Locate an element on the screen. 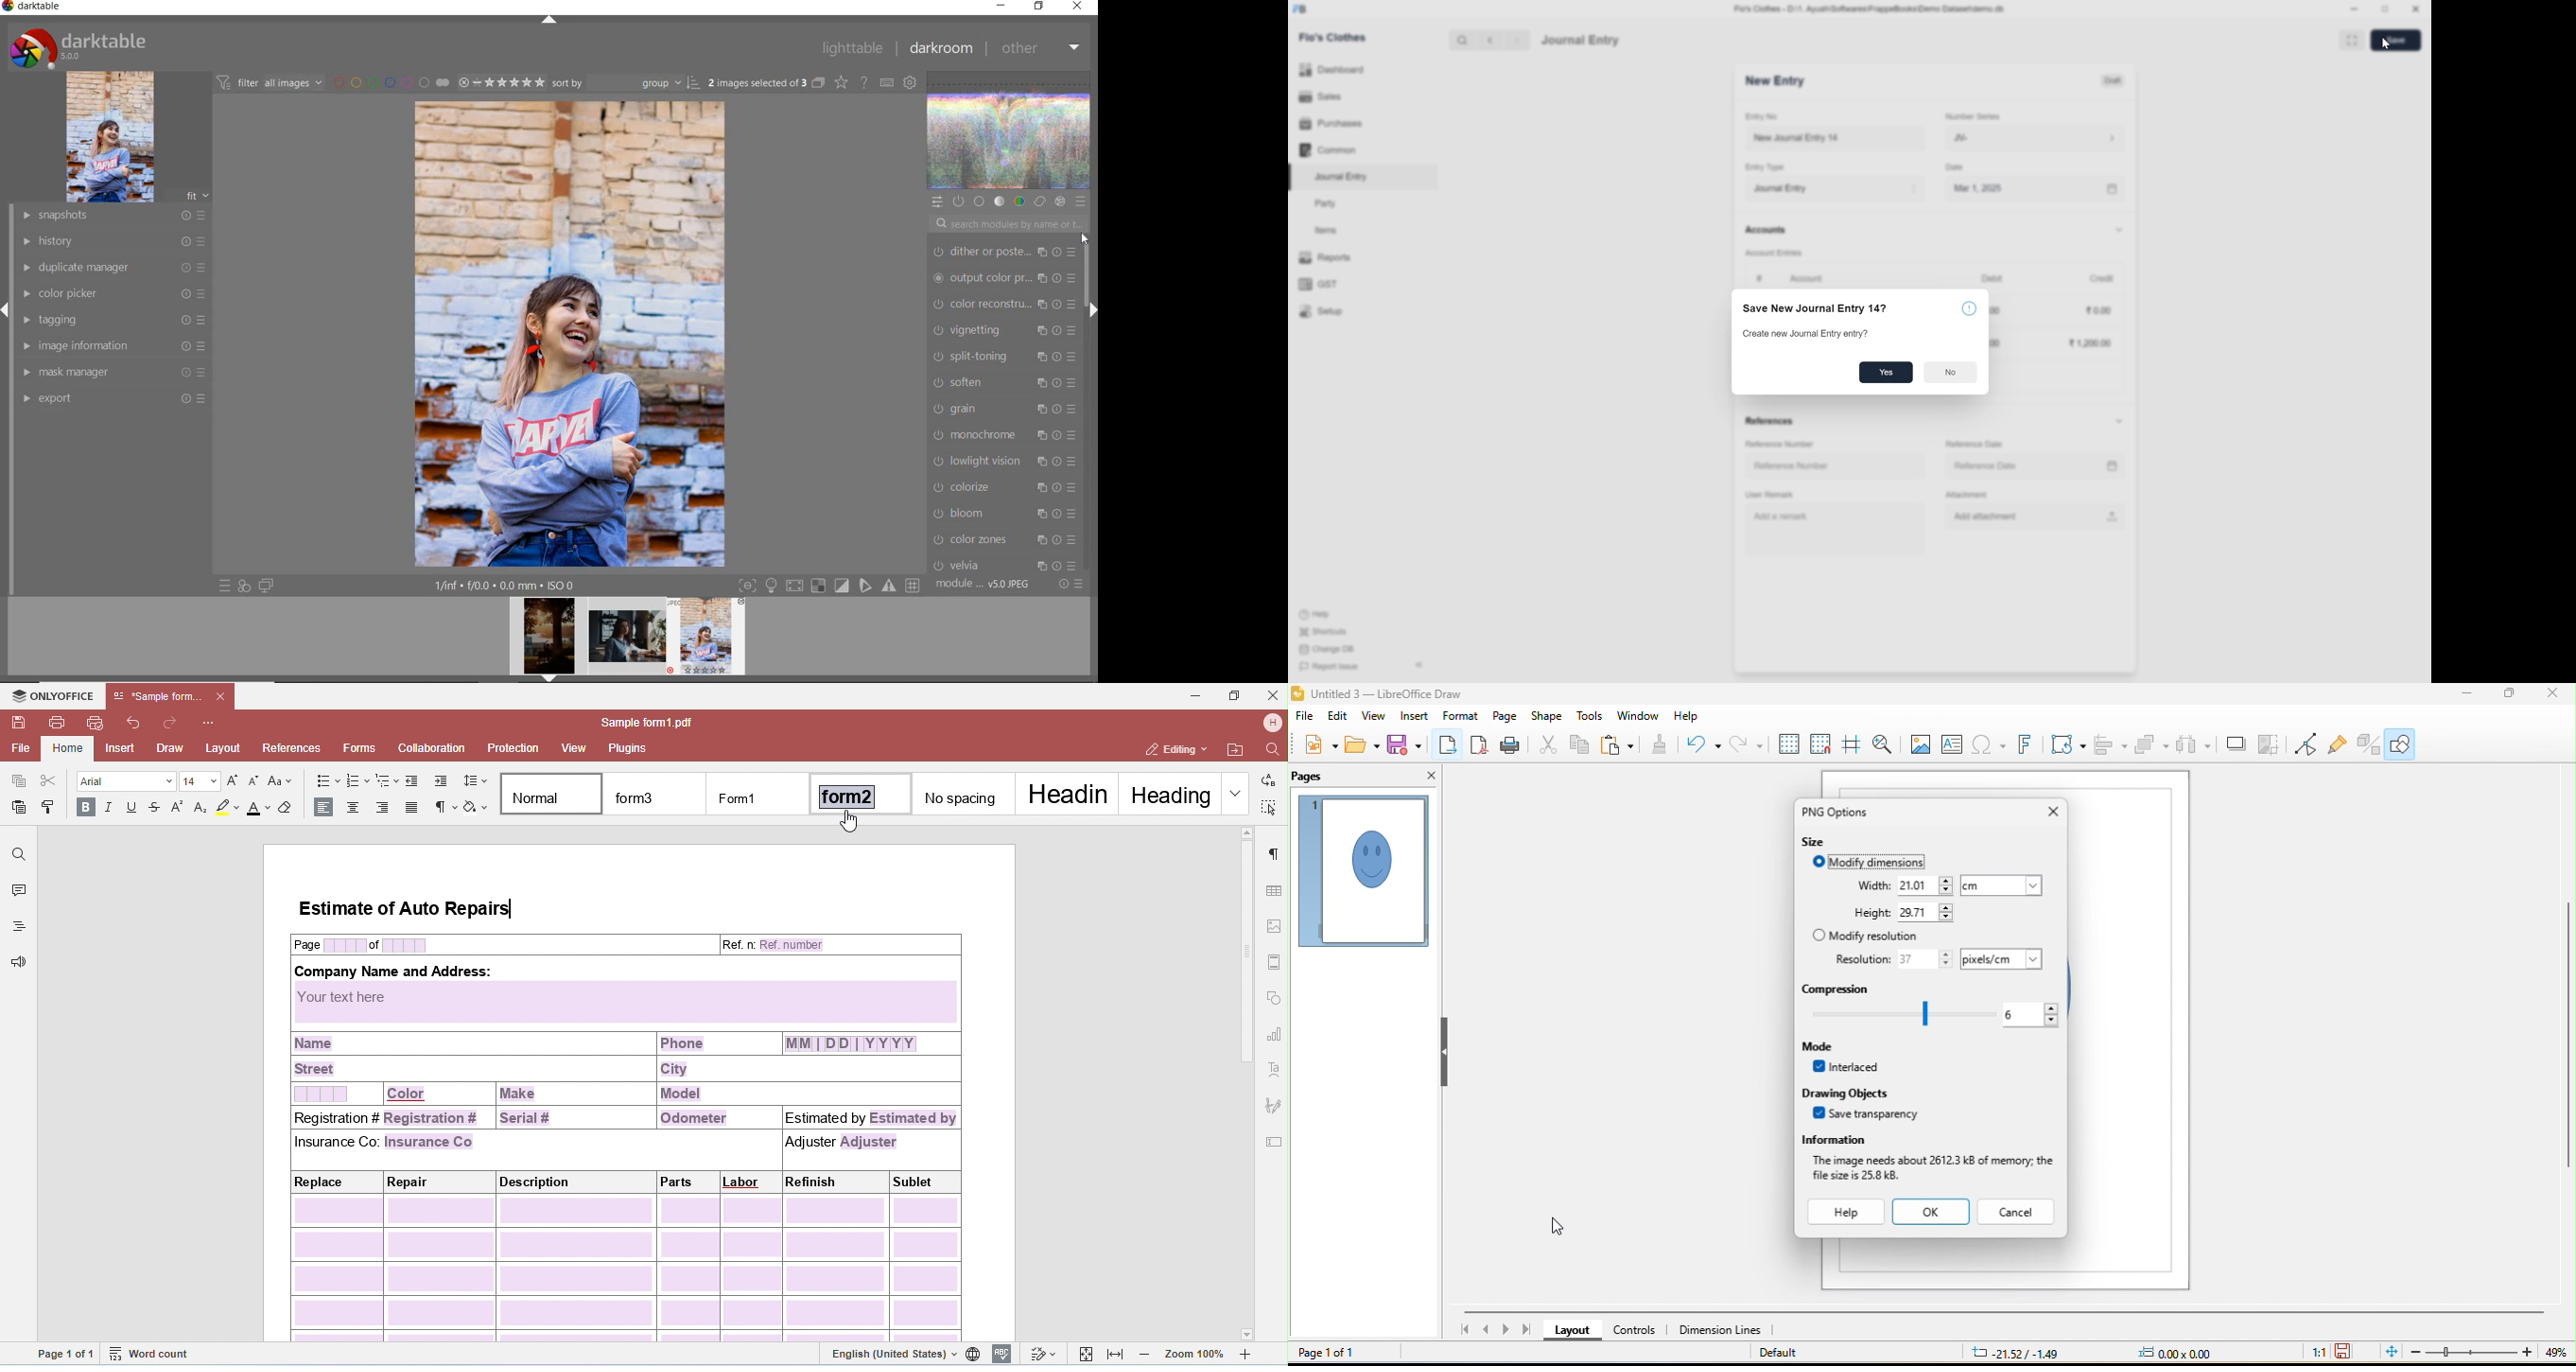  correct is located at coordinates (1041, 202).